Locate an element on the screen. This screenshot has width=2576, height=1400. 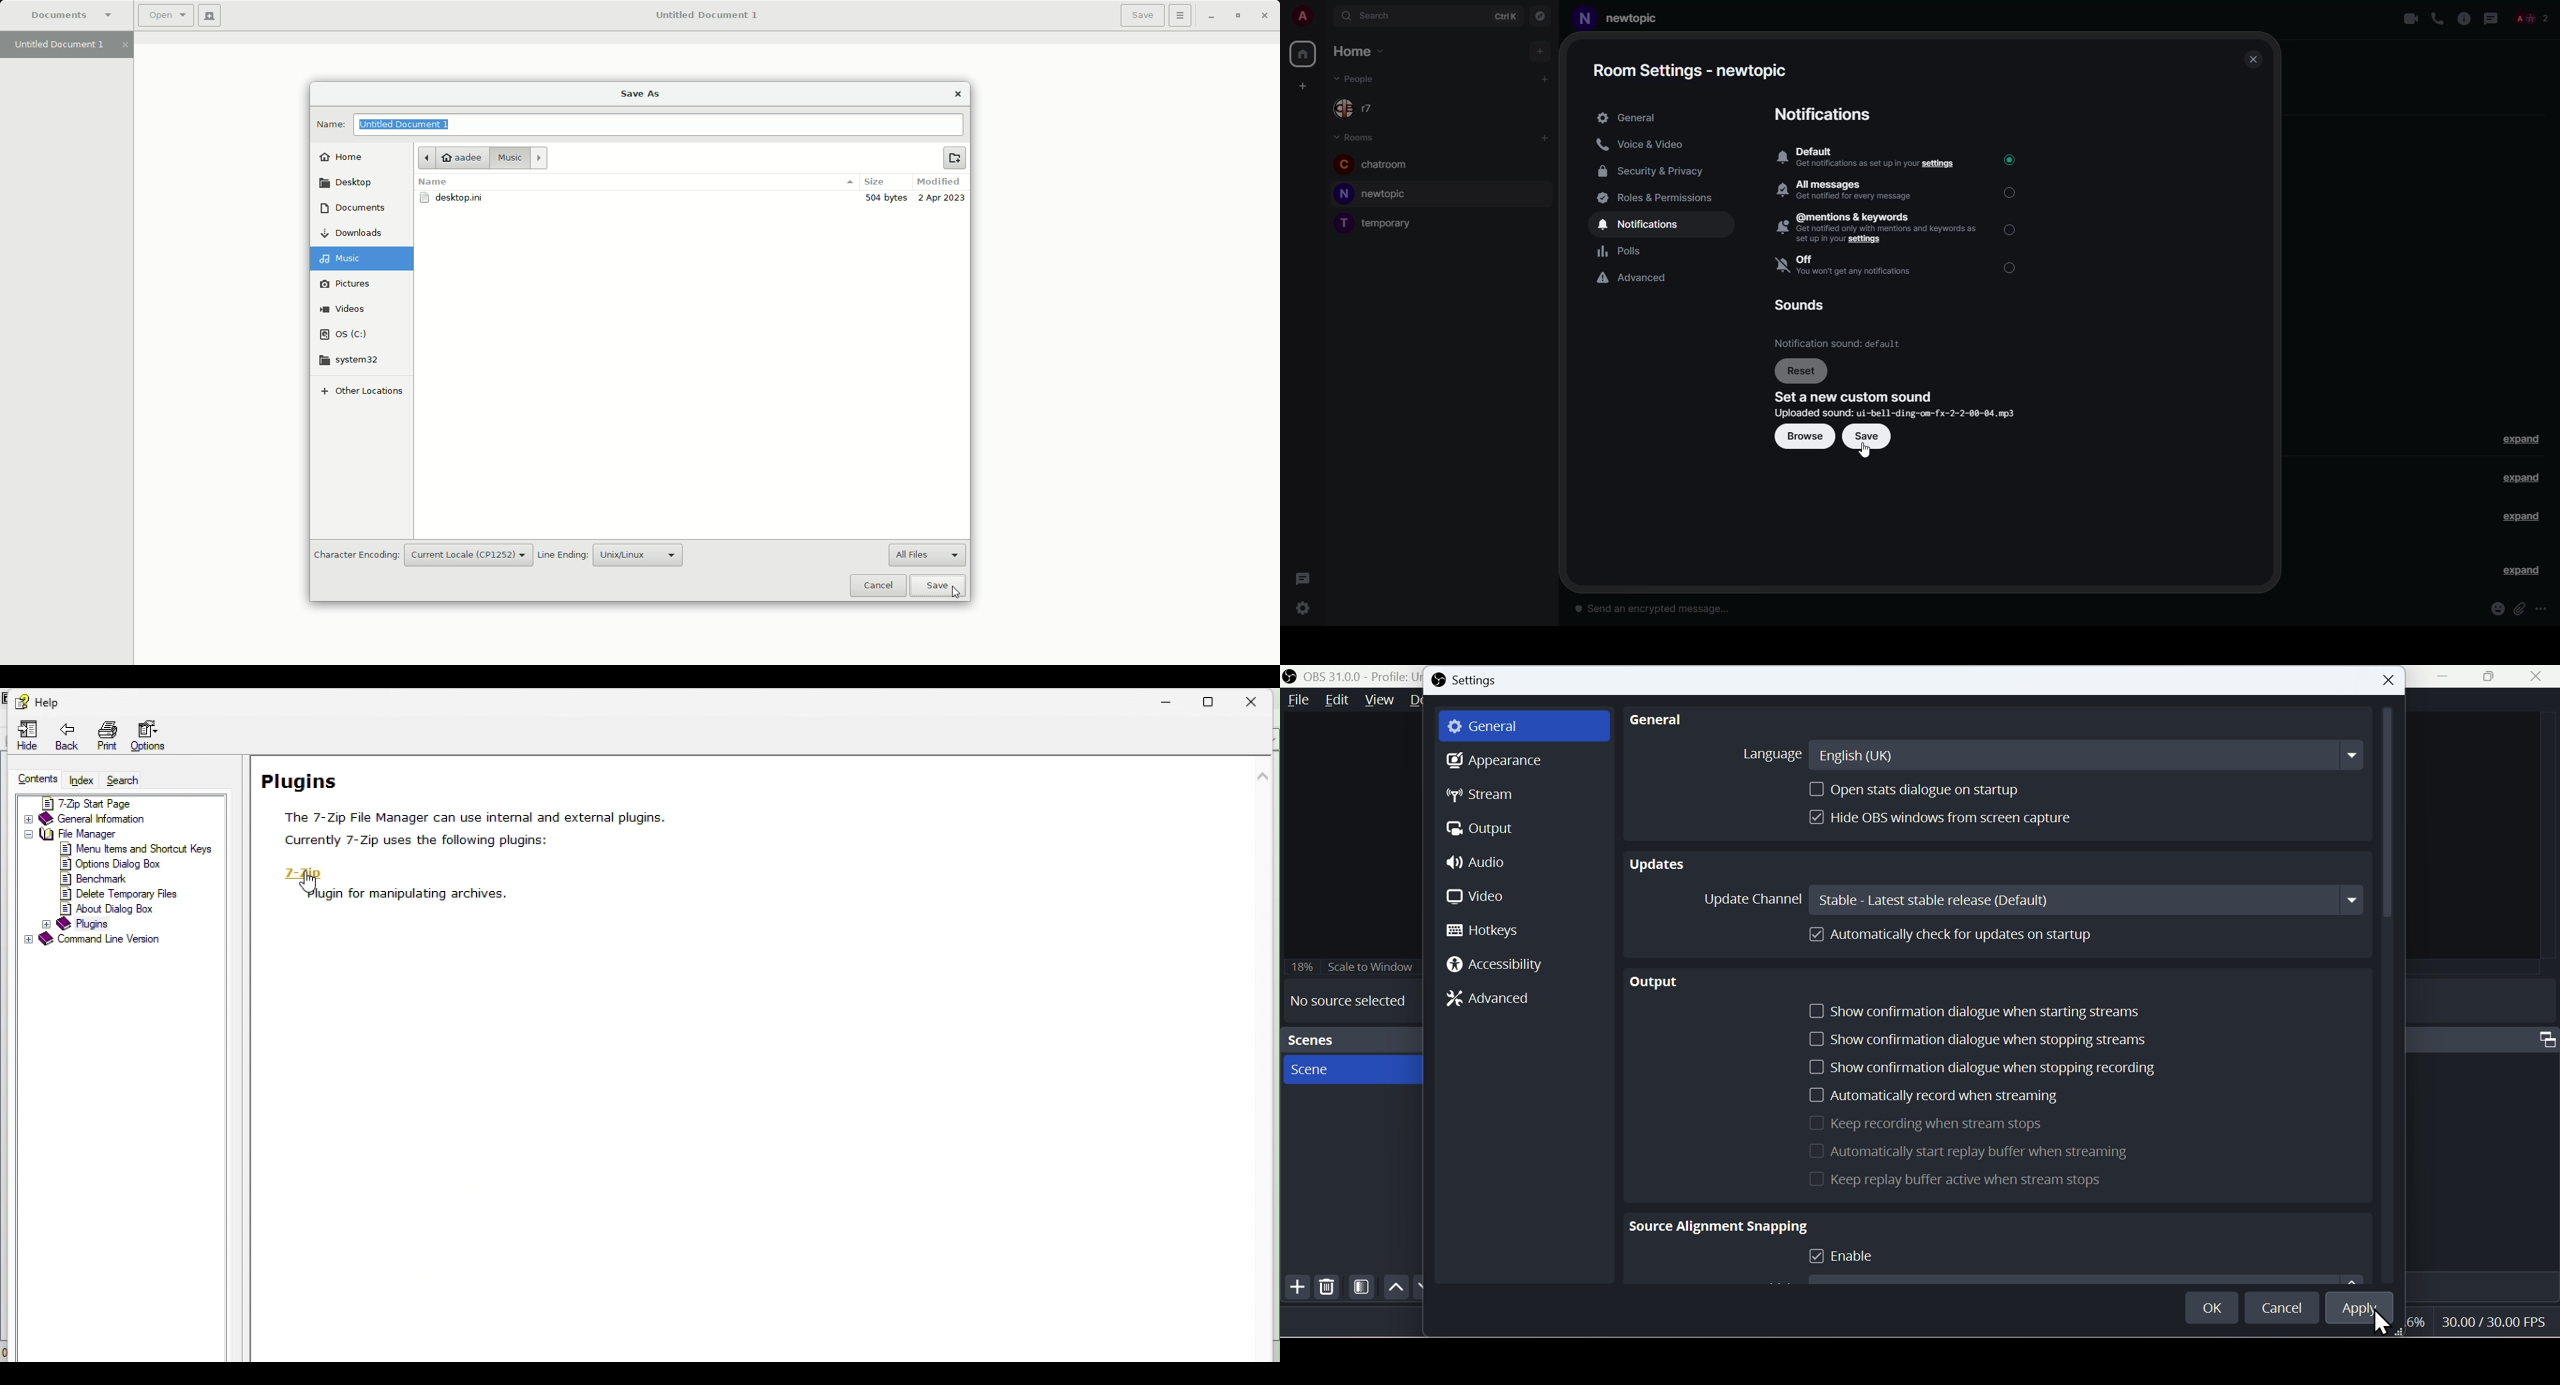
Scene Filters is located at coordinates (1363, 1286).